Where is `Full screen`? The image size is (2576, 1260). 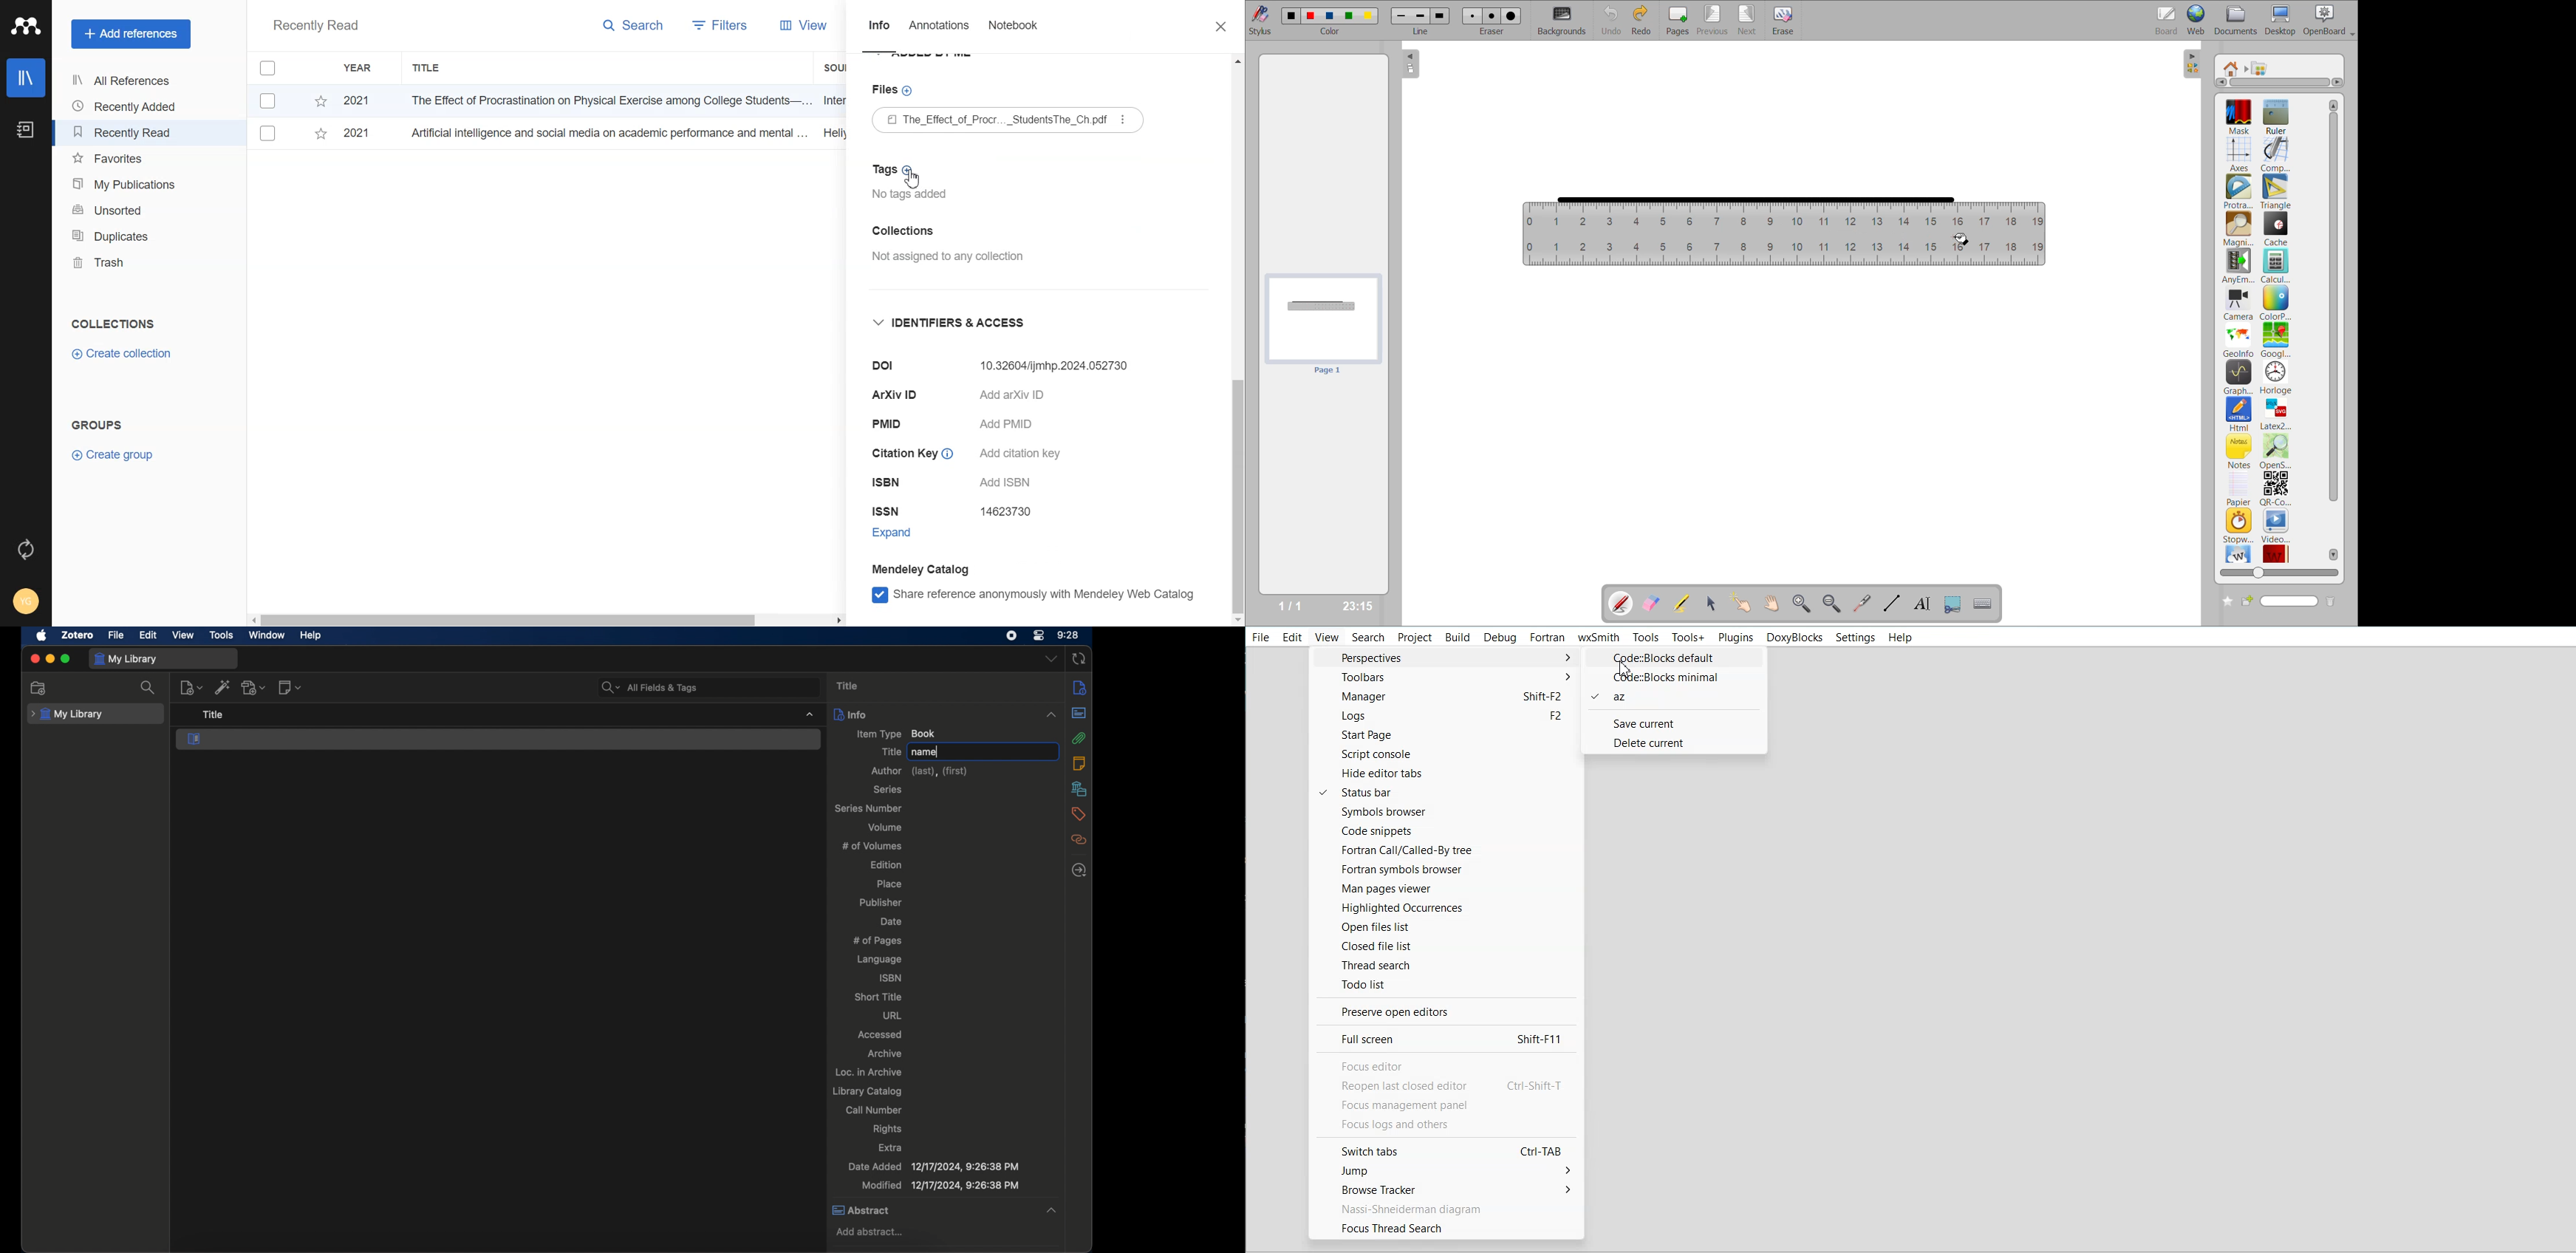 Full screen is located at coordinates (1445, 1039).